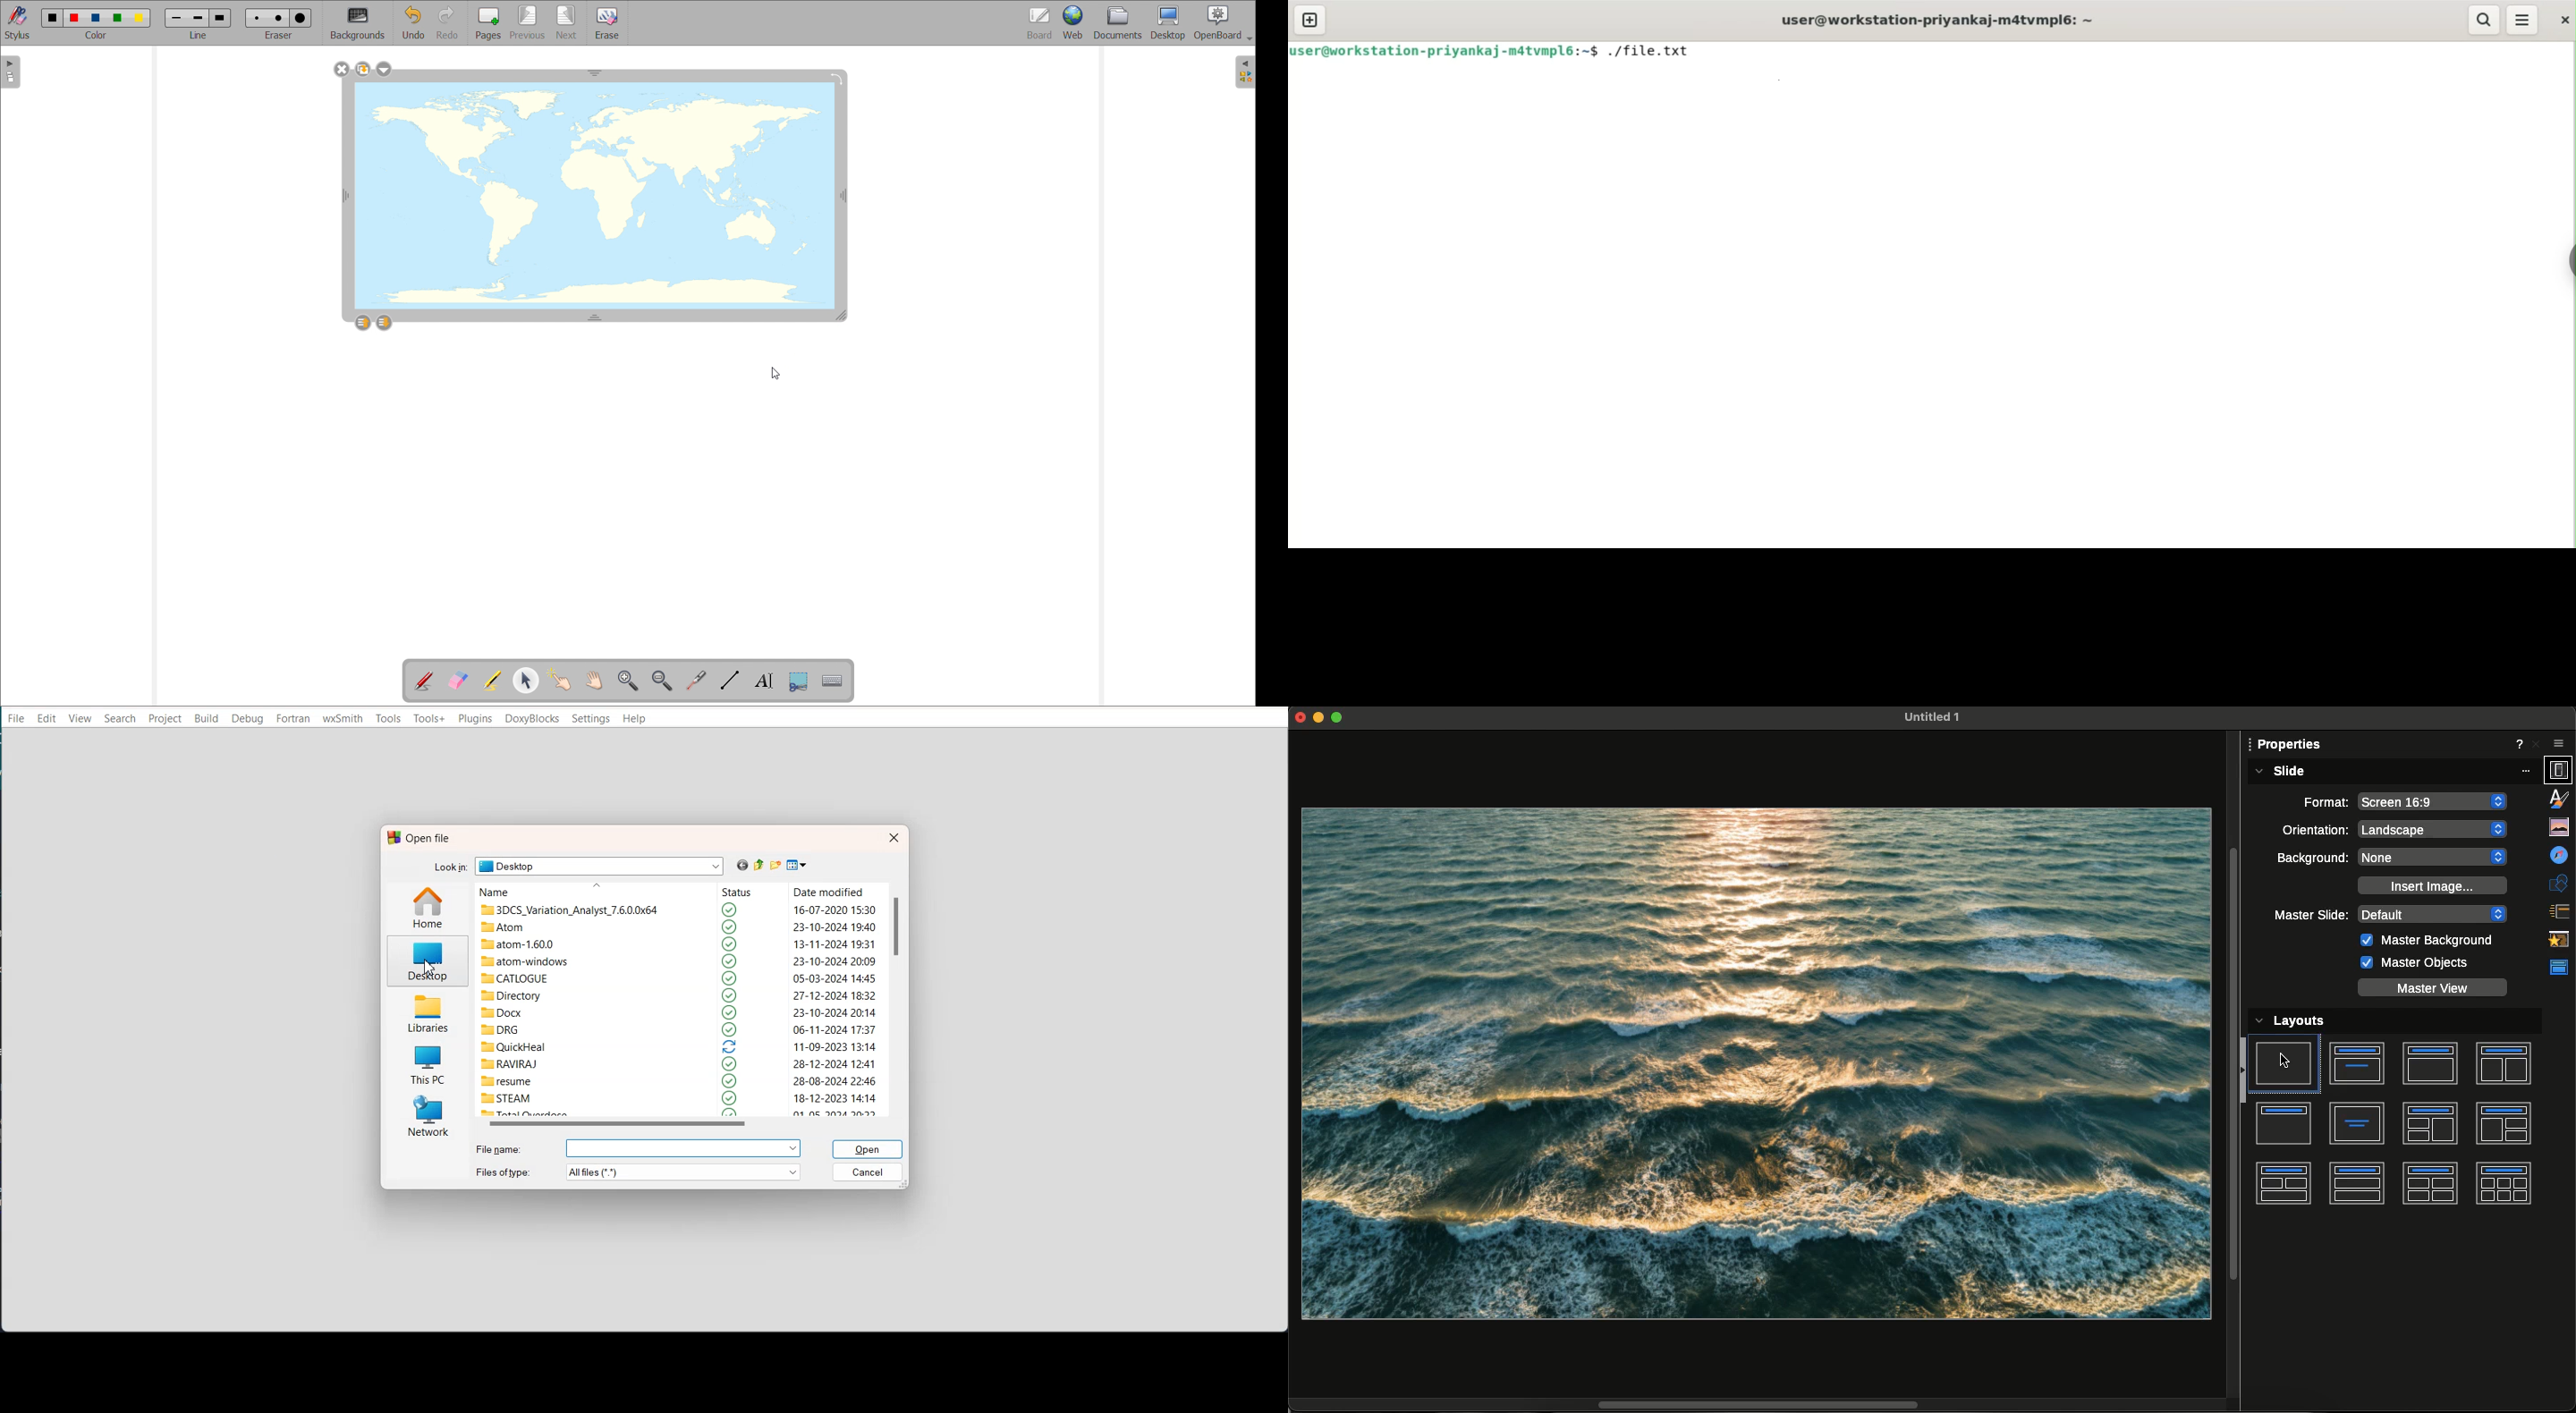  Describe the element at coordinates (870, 1150) in the screenshot. I see `Open` at that location.